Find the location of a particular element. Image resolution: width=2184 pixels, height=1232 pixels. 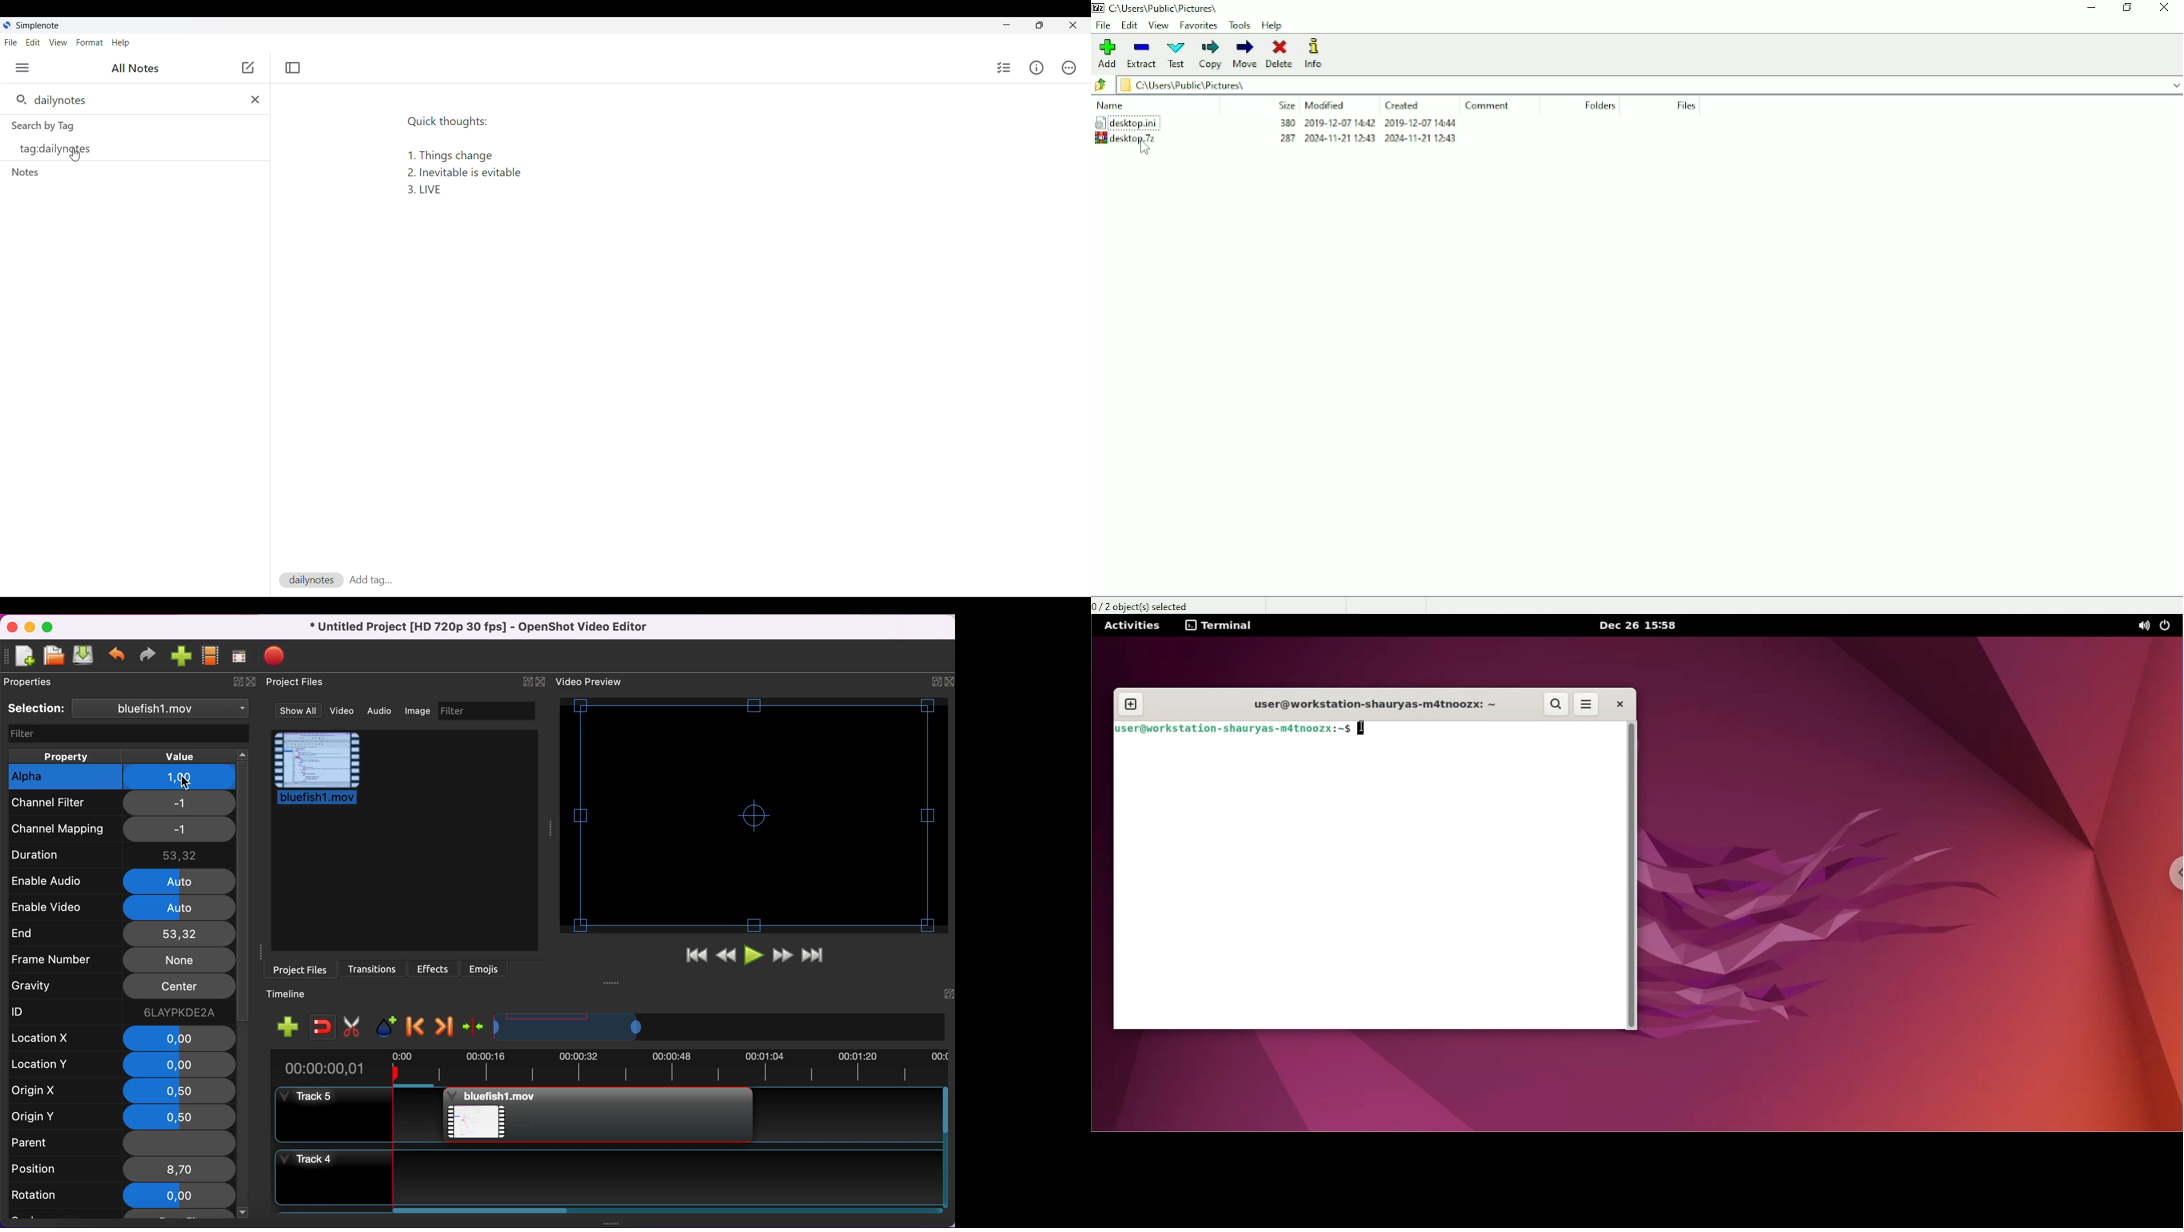

track 5 is located at coordinates (355, 1115).